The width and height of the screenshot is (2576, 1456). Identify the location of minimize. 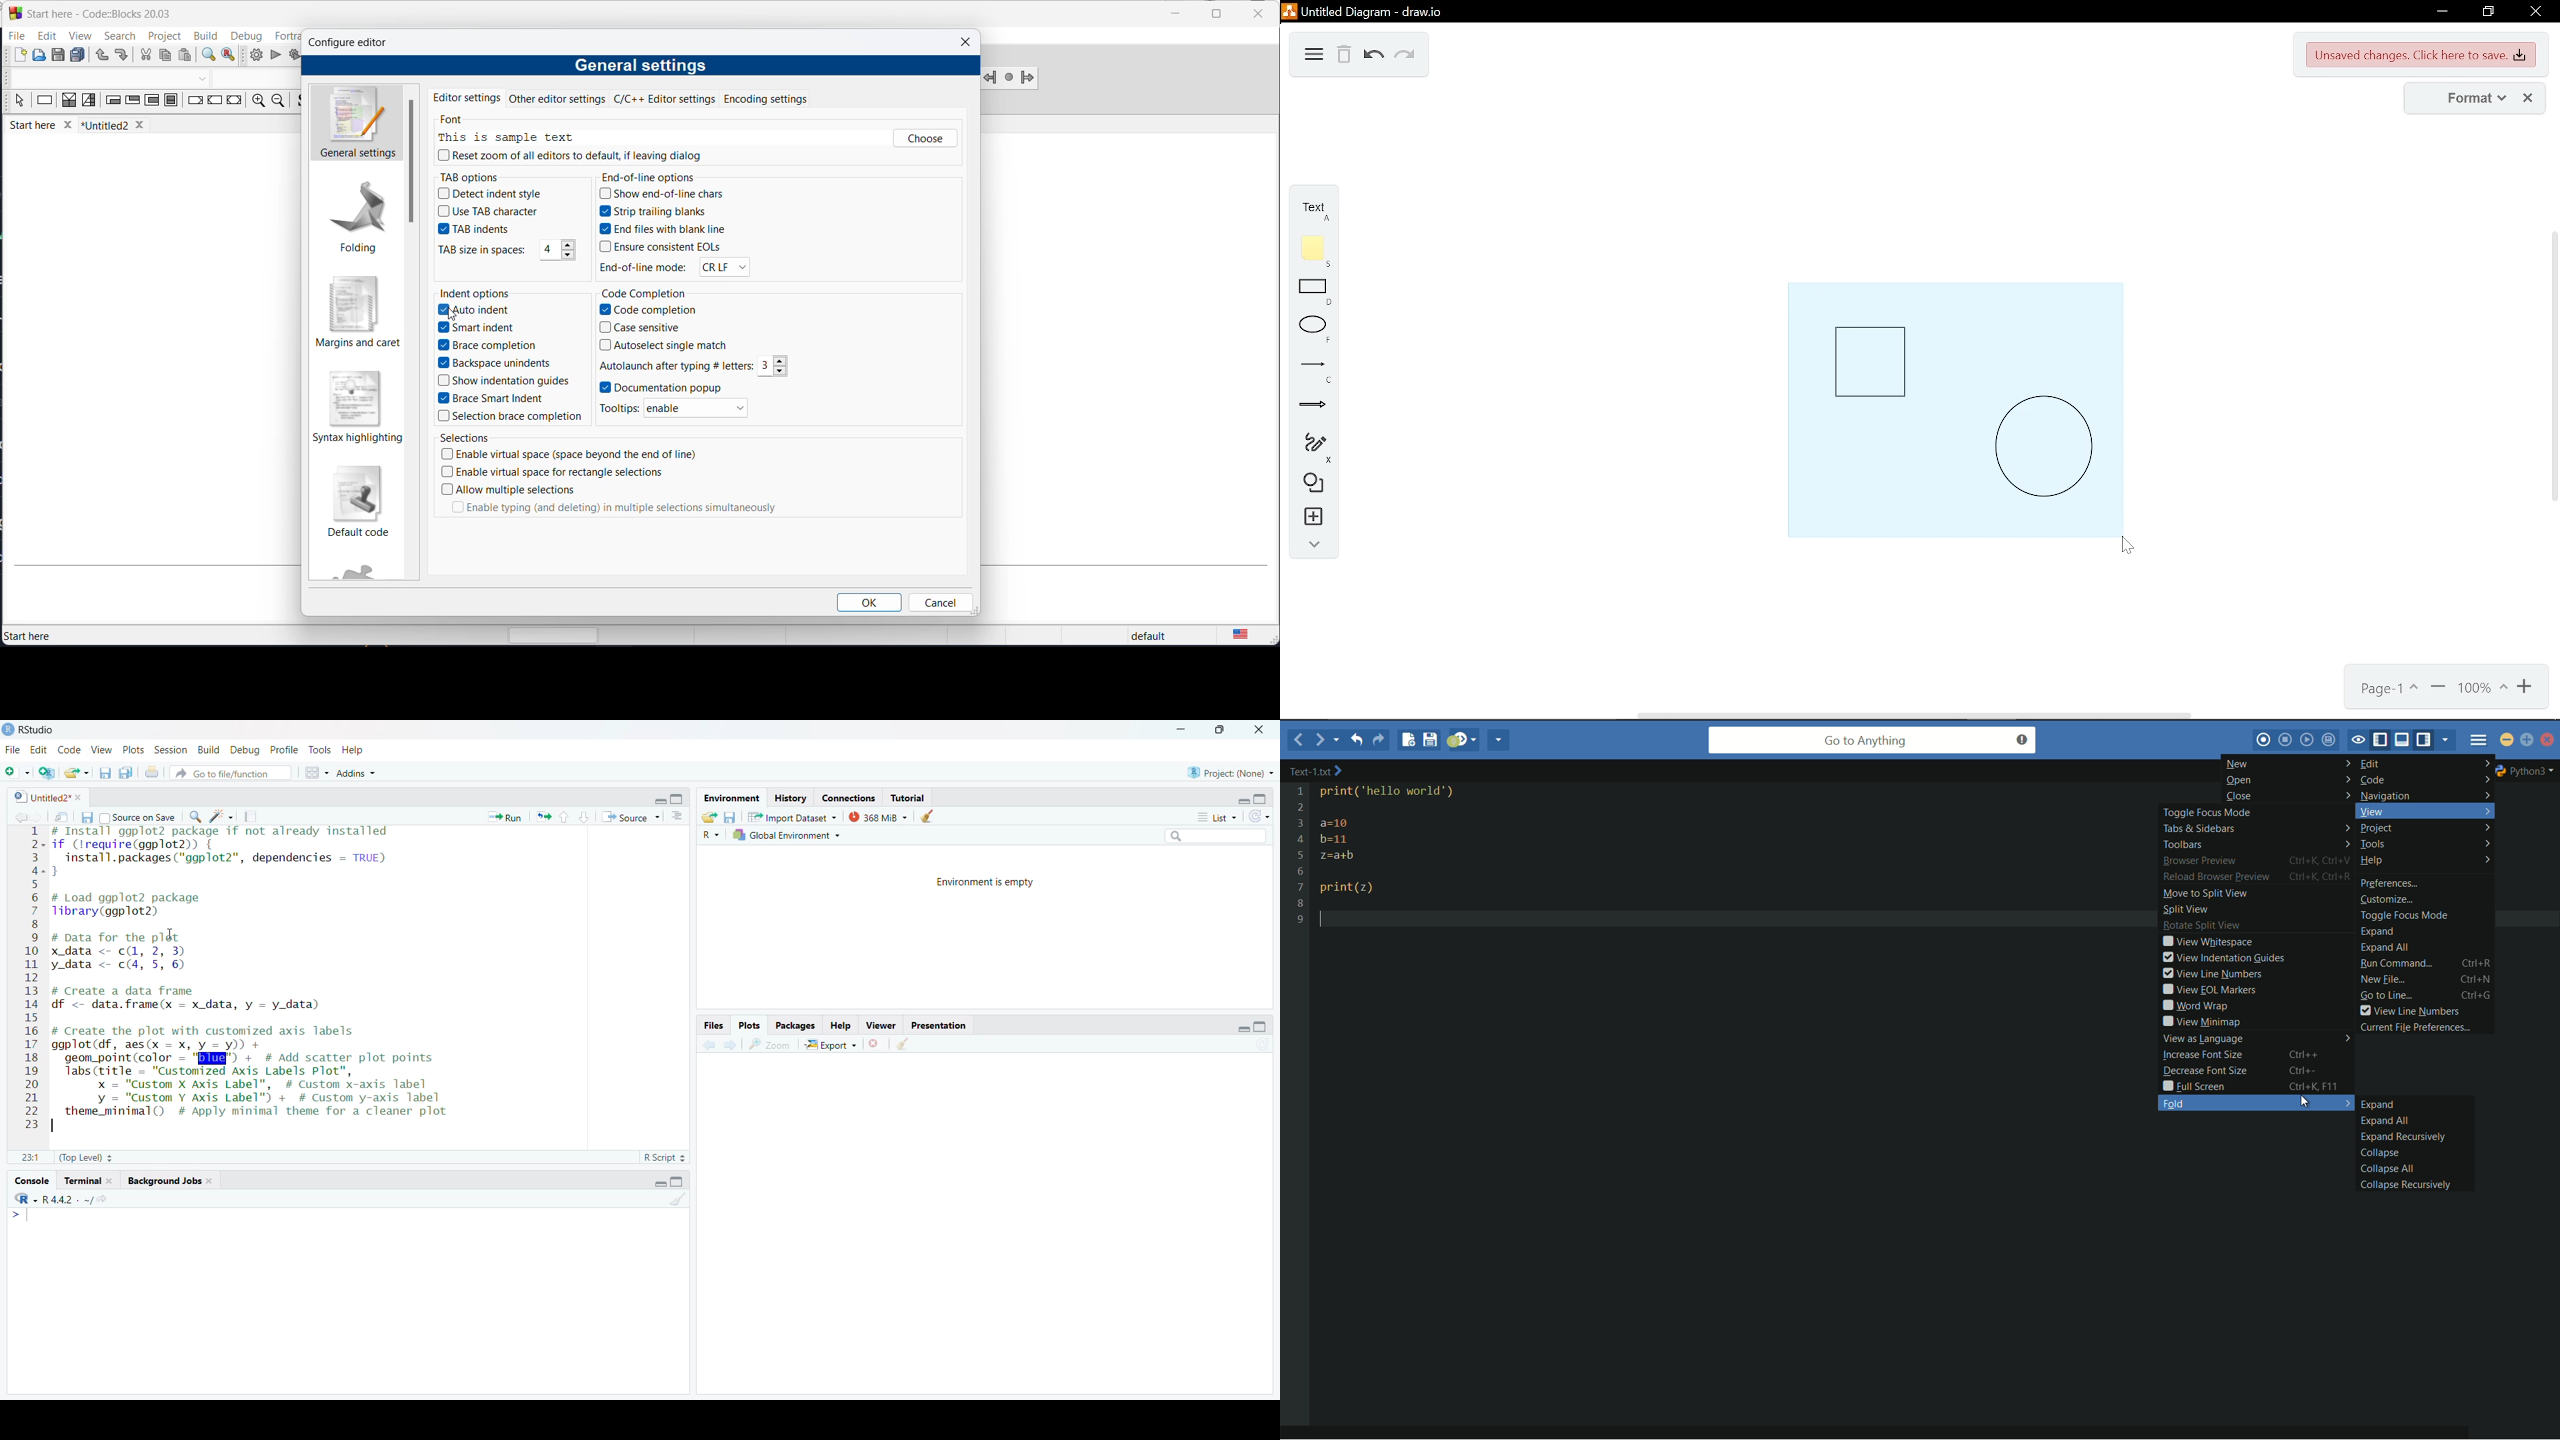
(2507, 741).